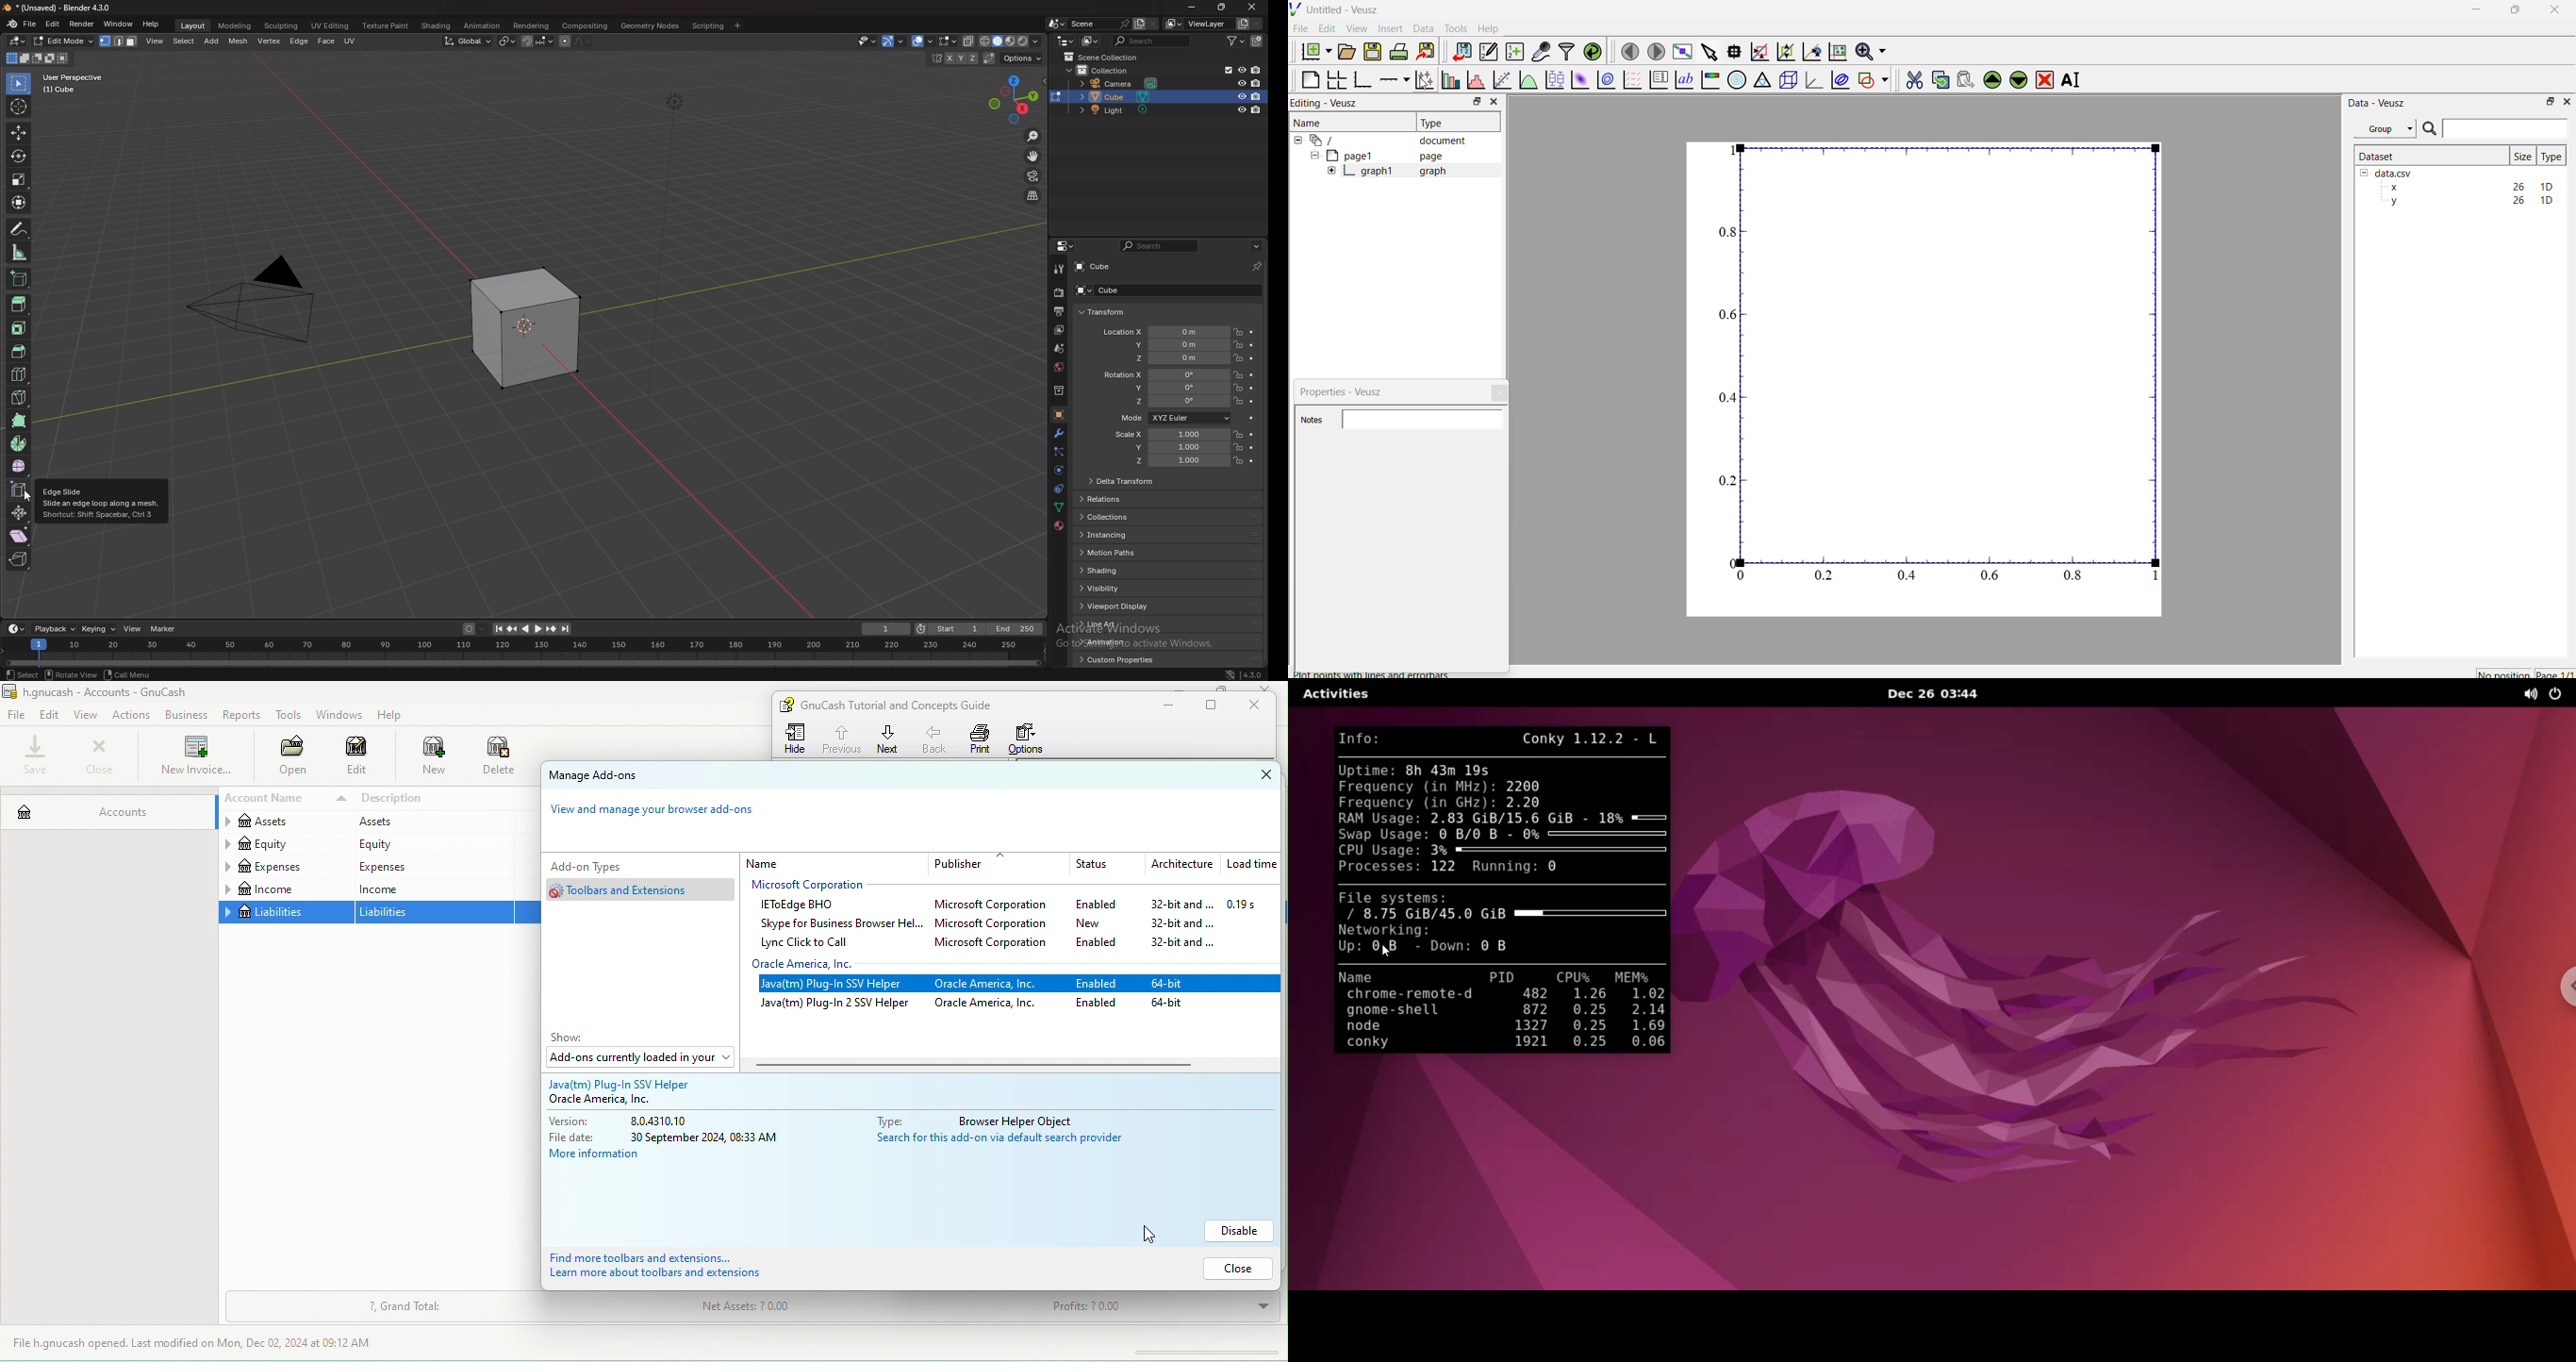  I want to click on status, so click(1101, 865).